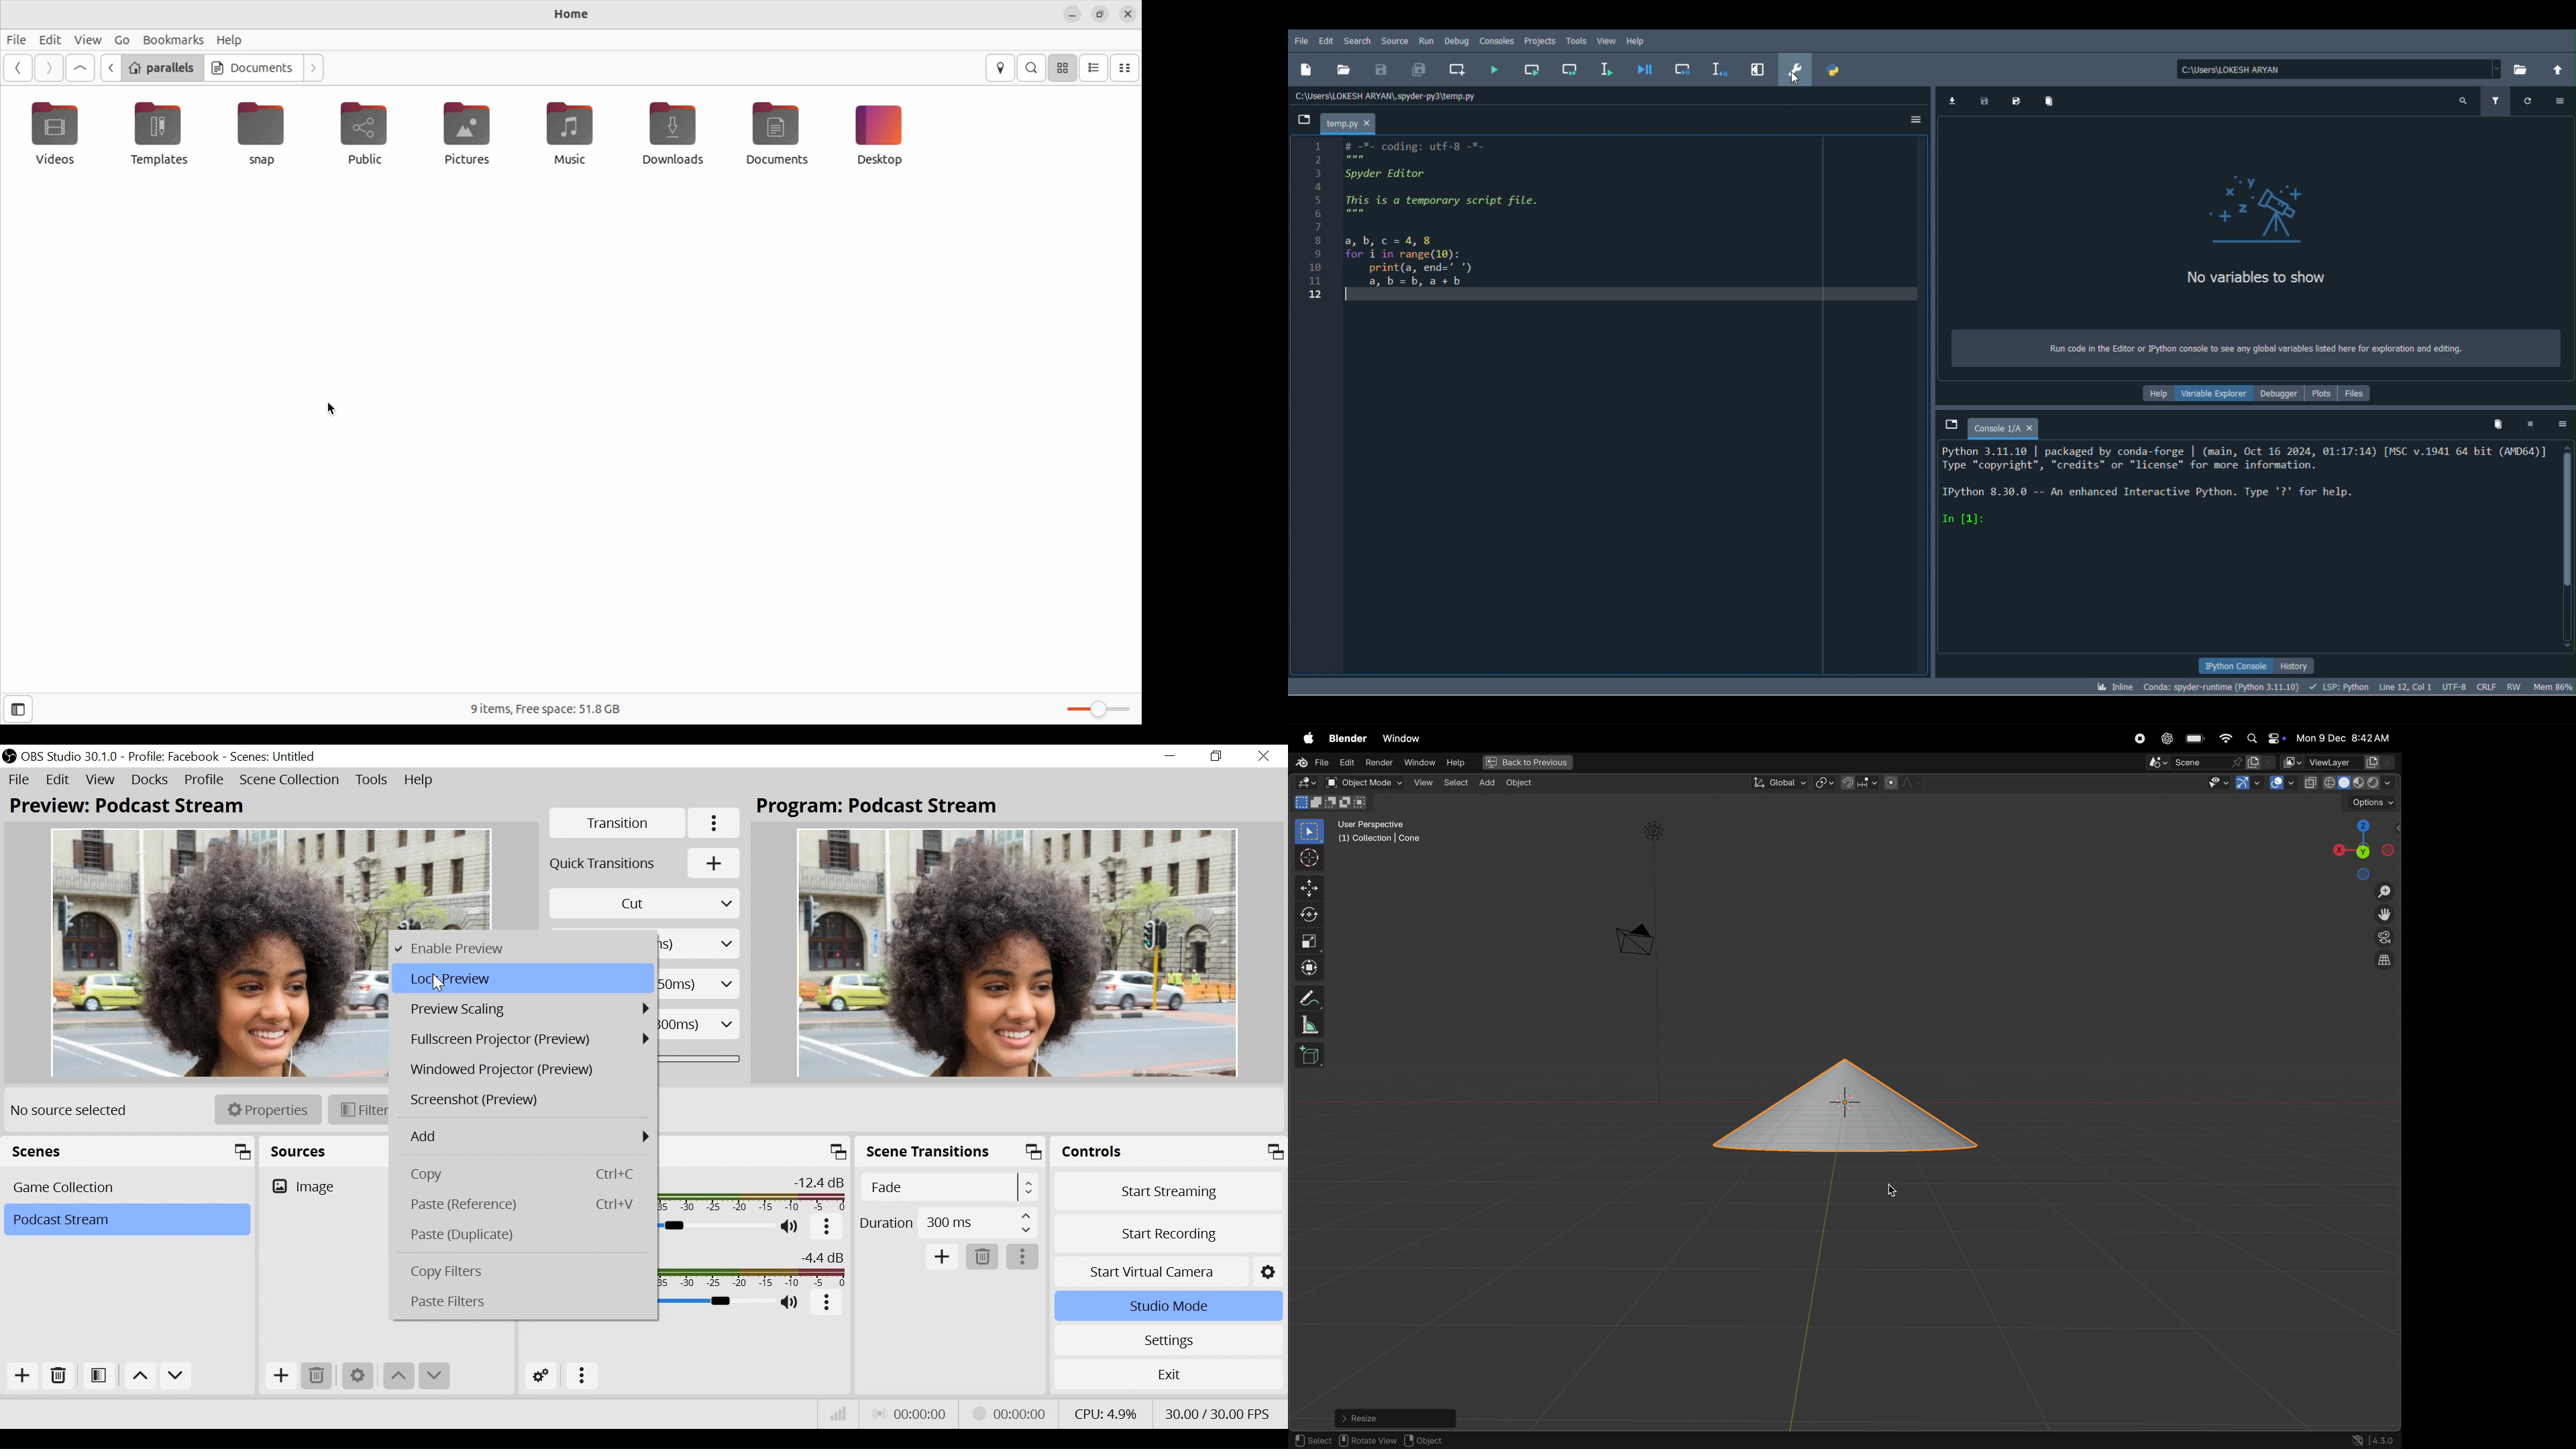 The width and height of the screenshot is (2576, 1456). Describe the element at coordinates (826, 1303) in the screenshot. I see `more options` at that location.